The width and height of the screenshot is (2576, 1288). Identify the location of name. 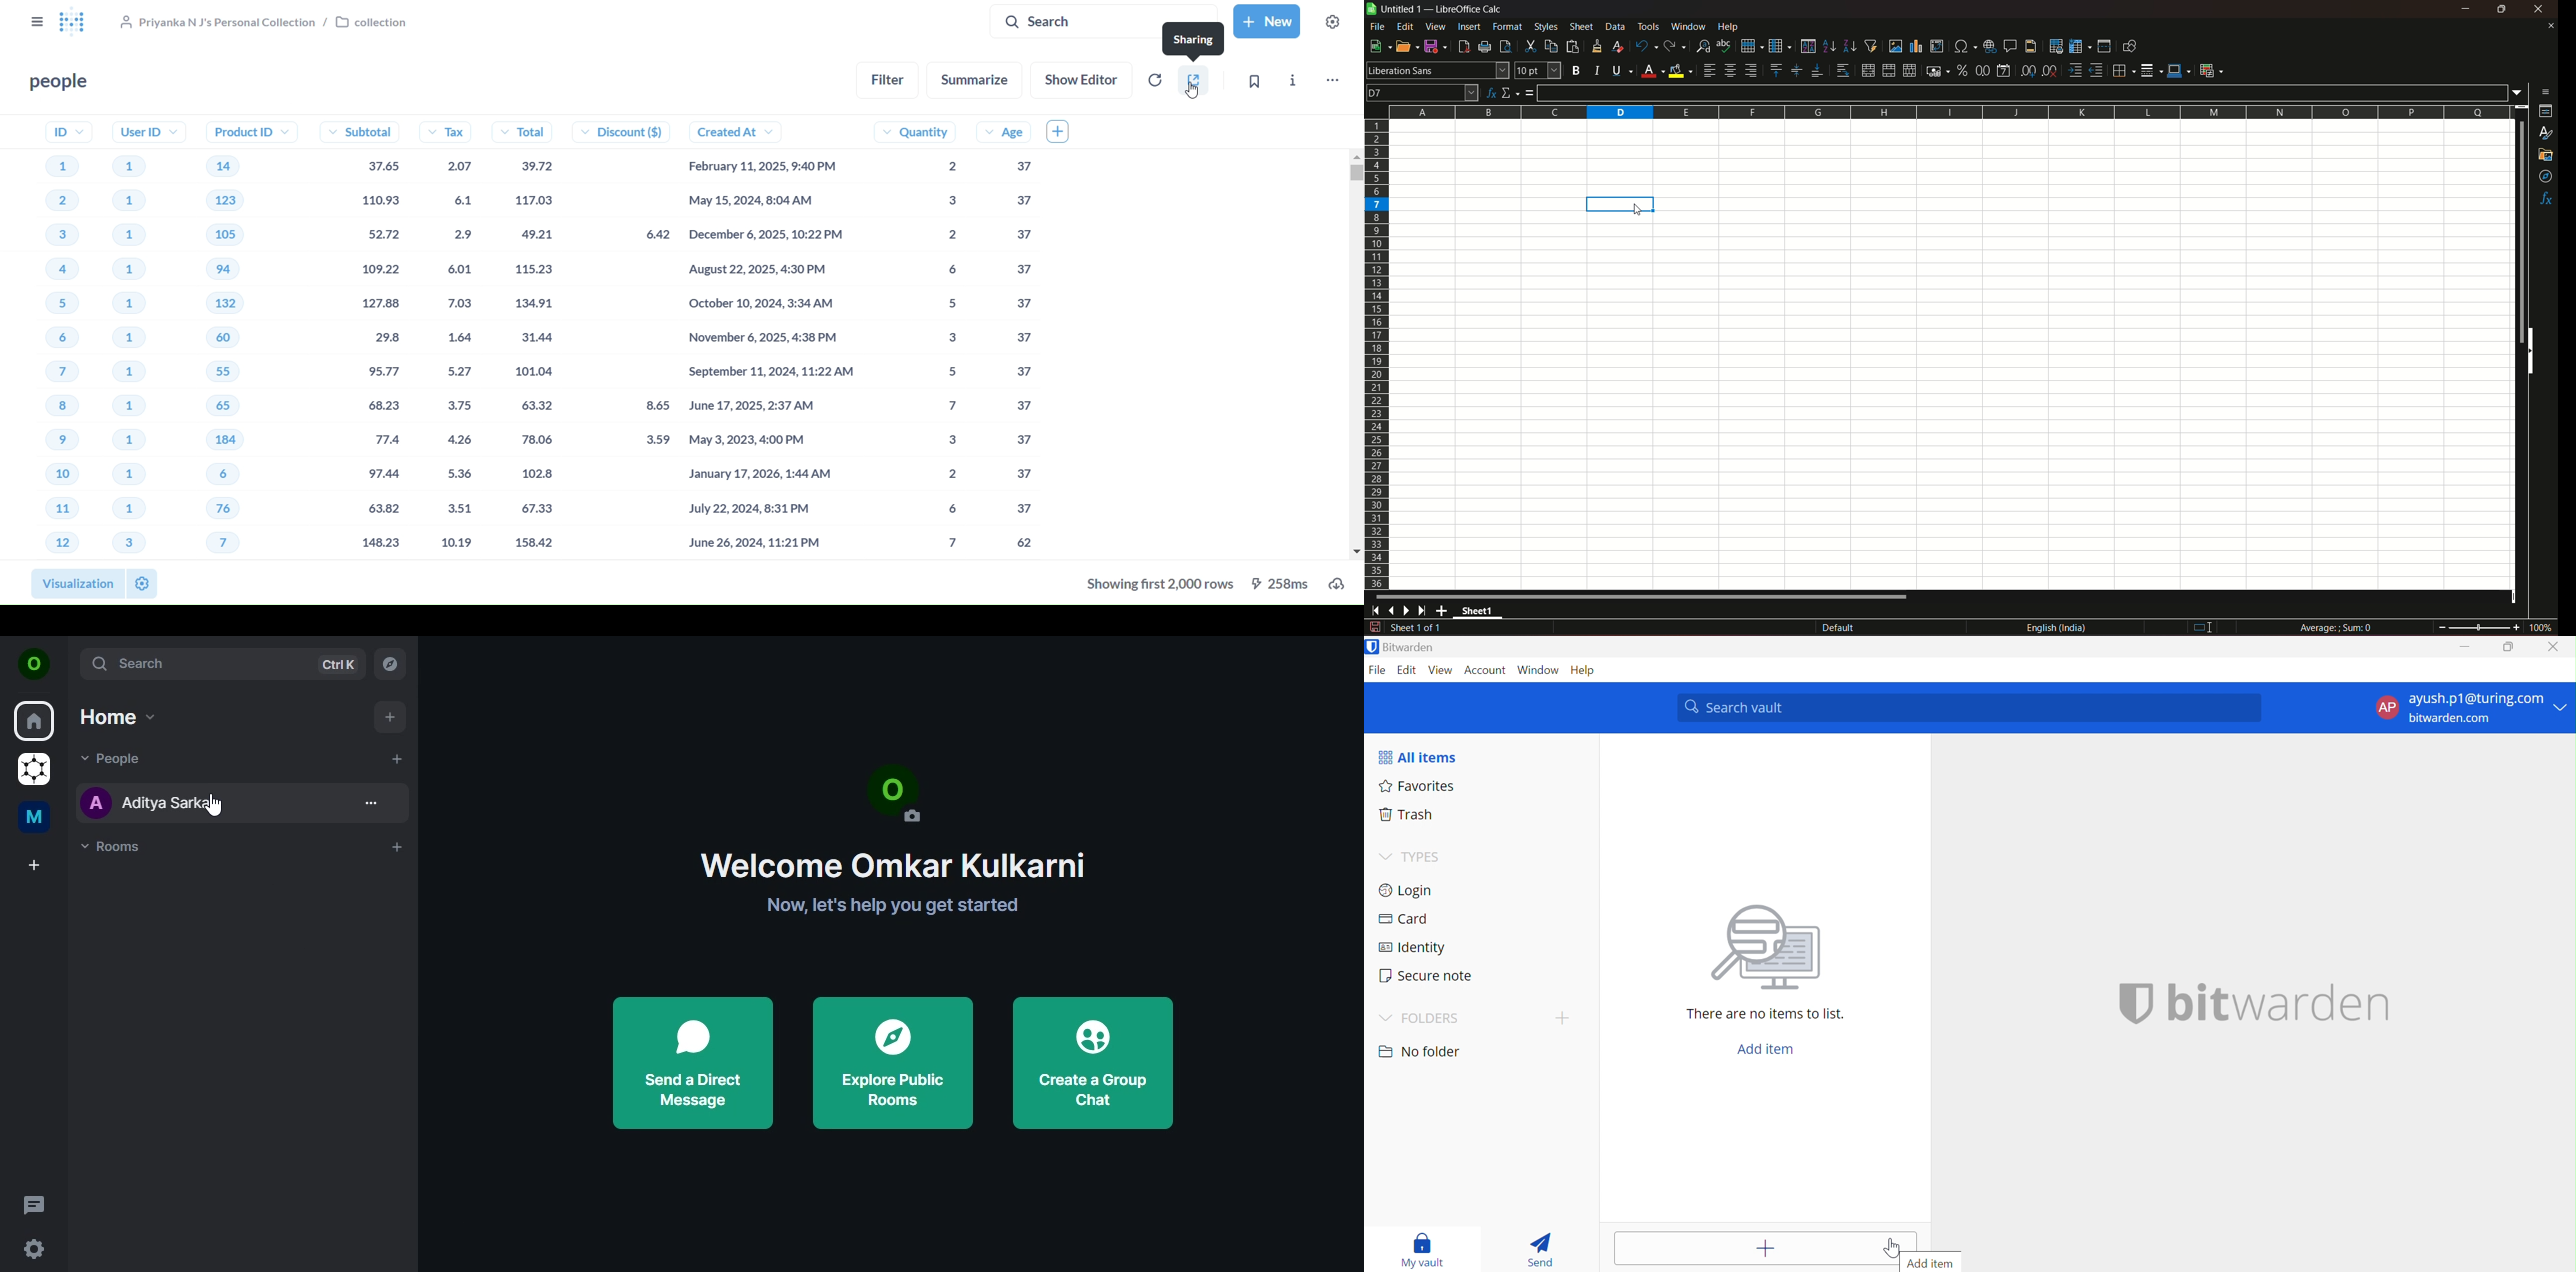
(191, 800).